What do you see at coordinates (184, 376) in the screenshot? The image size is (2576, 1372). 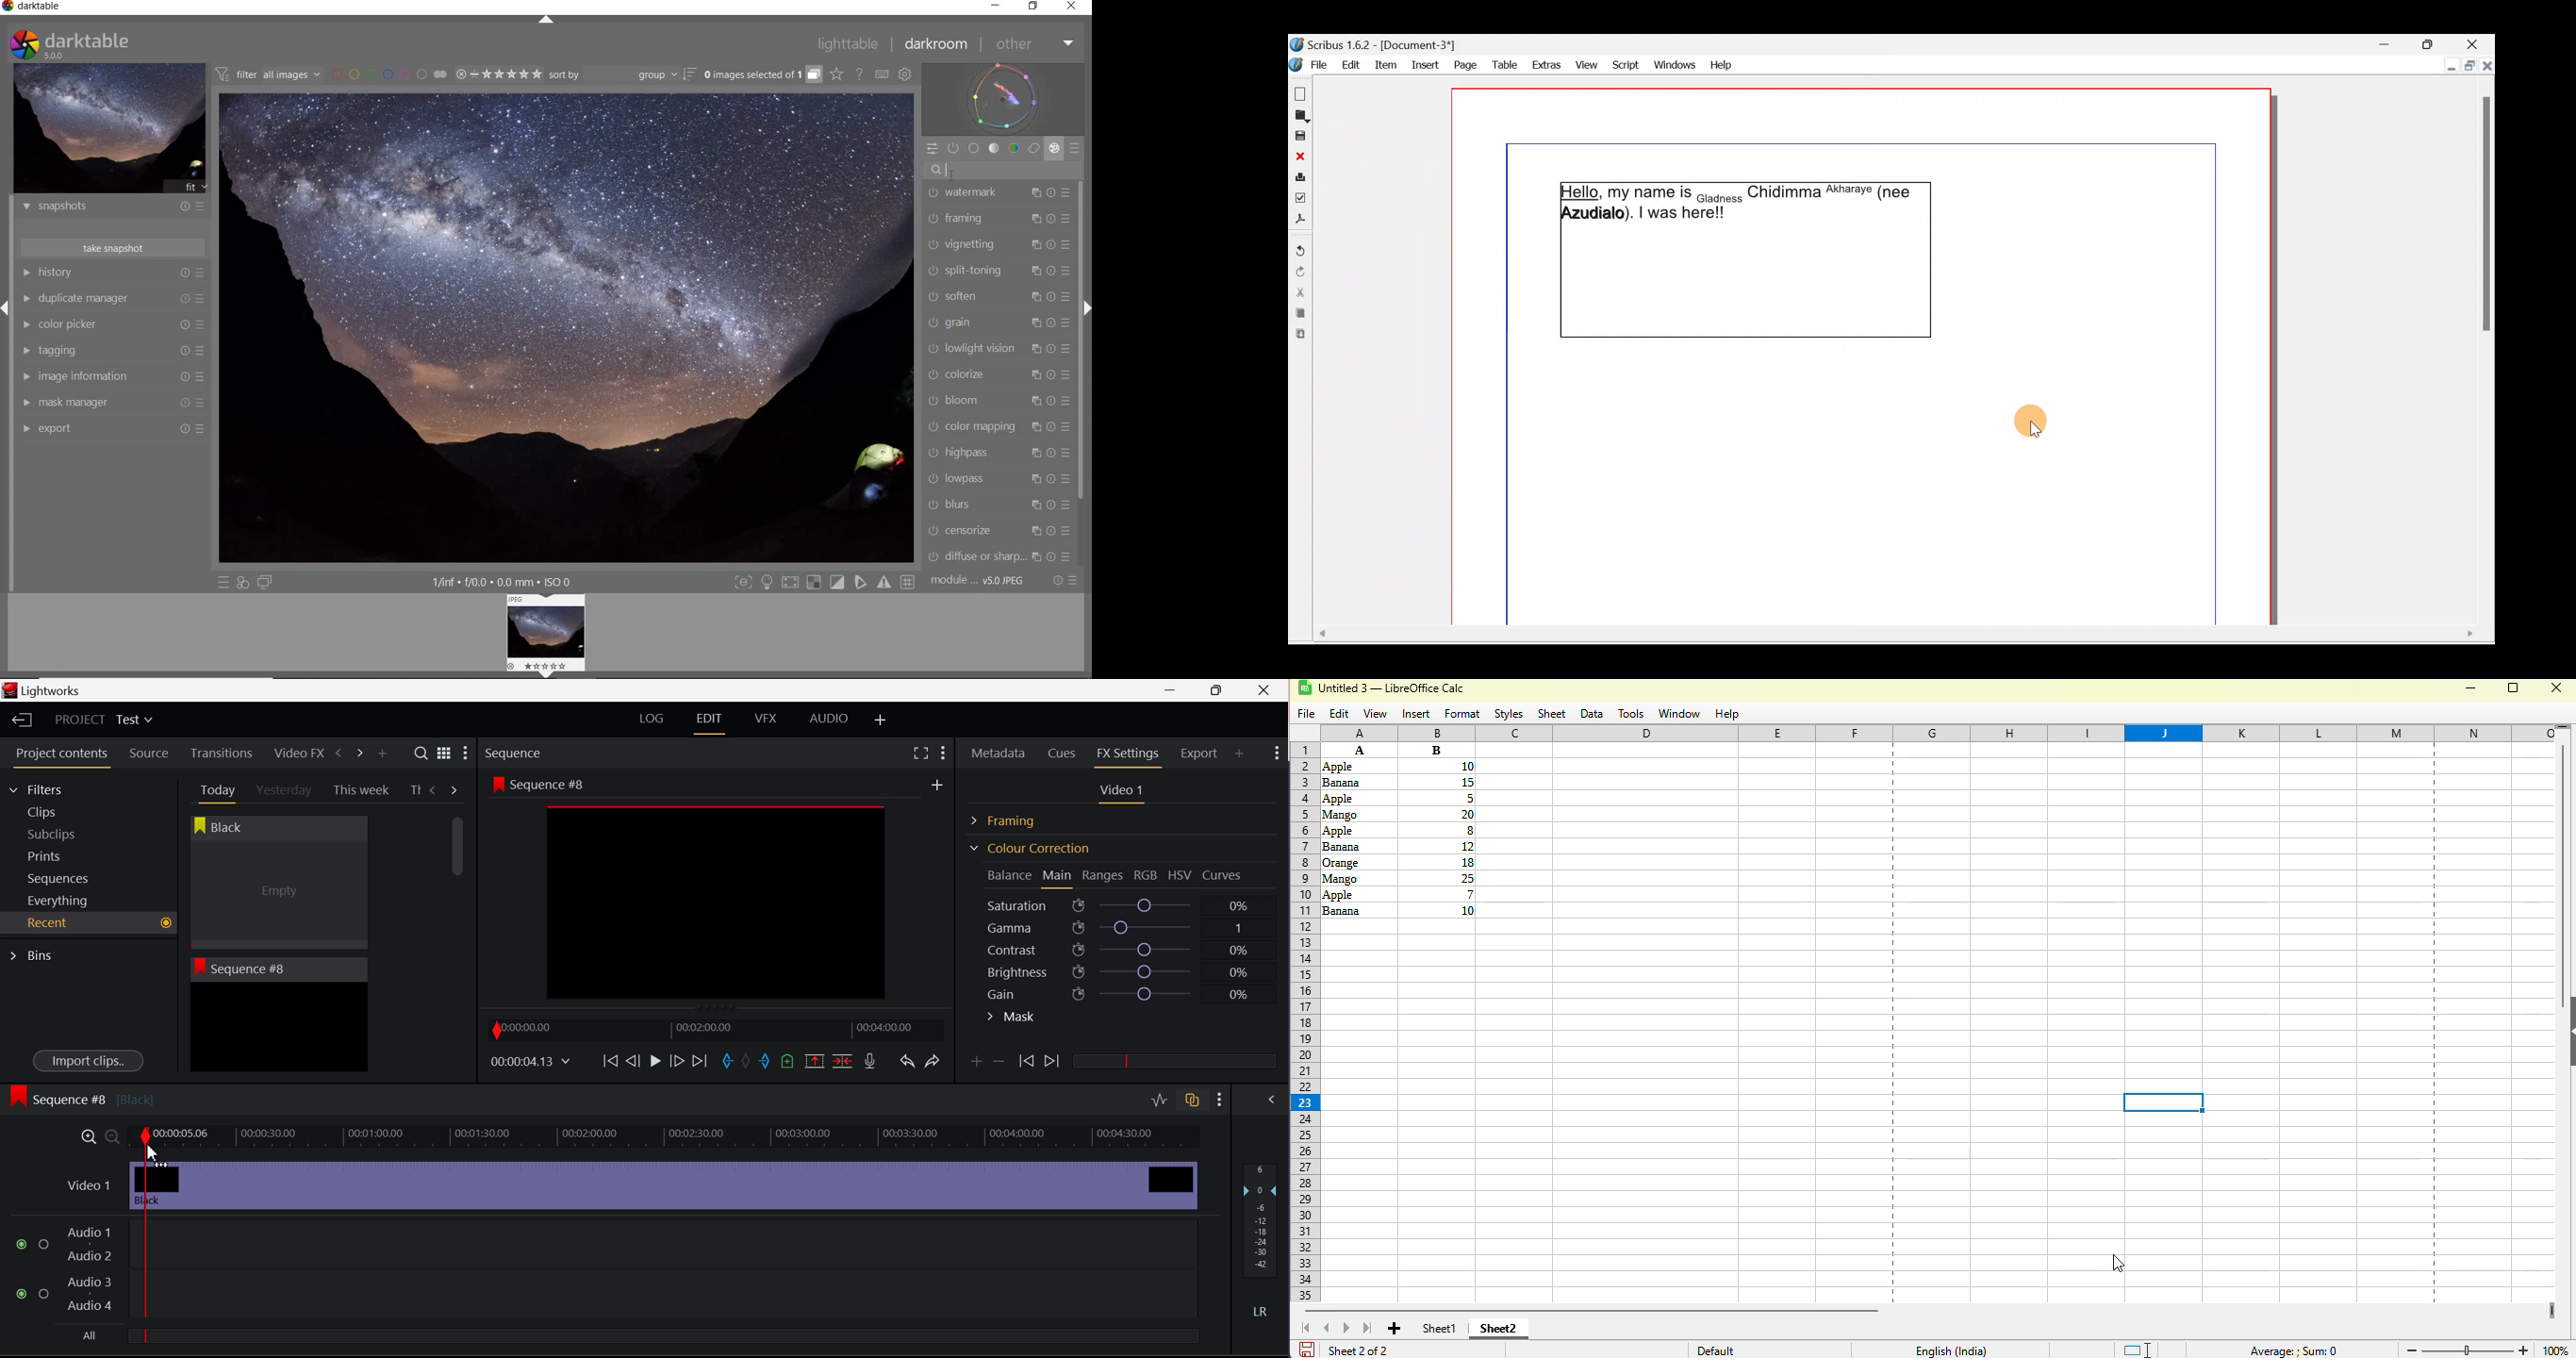 I see `Reset` at bounding box center [184, 376].